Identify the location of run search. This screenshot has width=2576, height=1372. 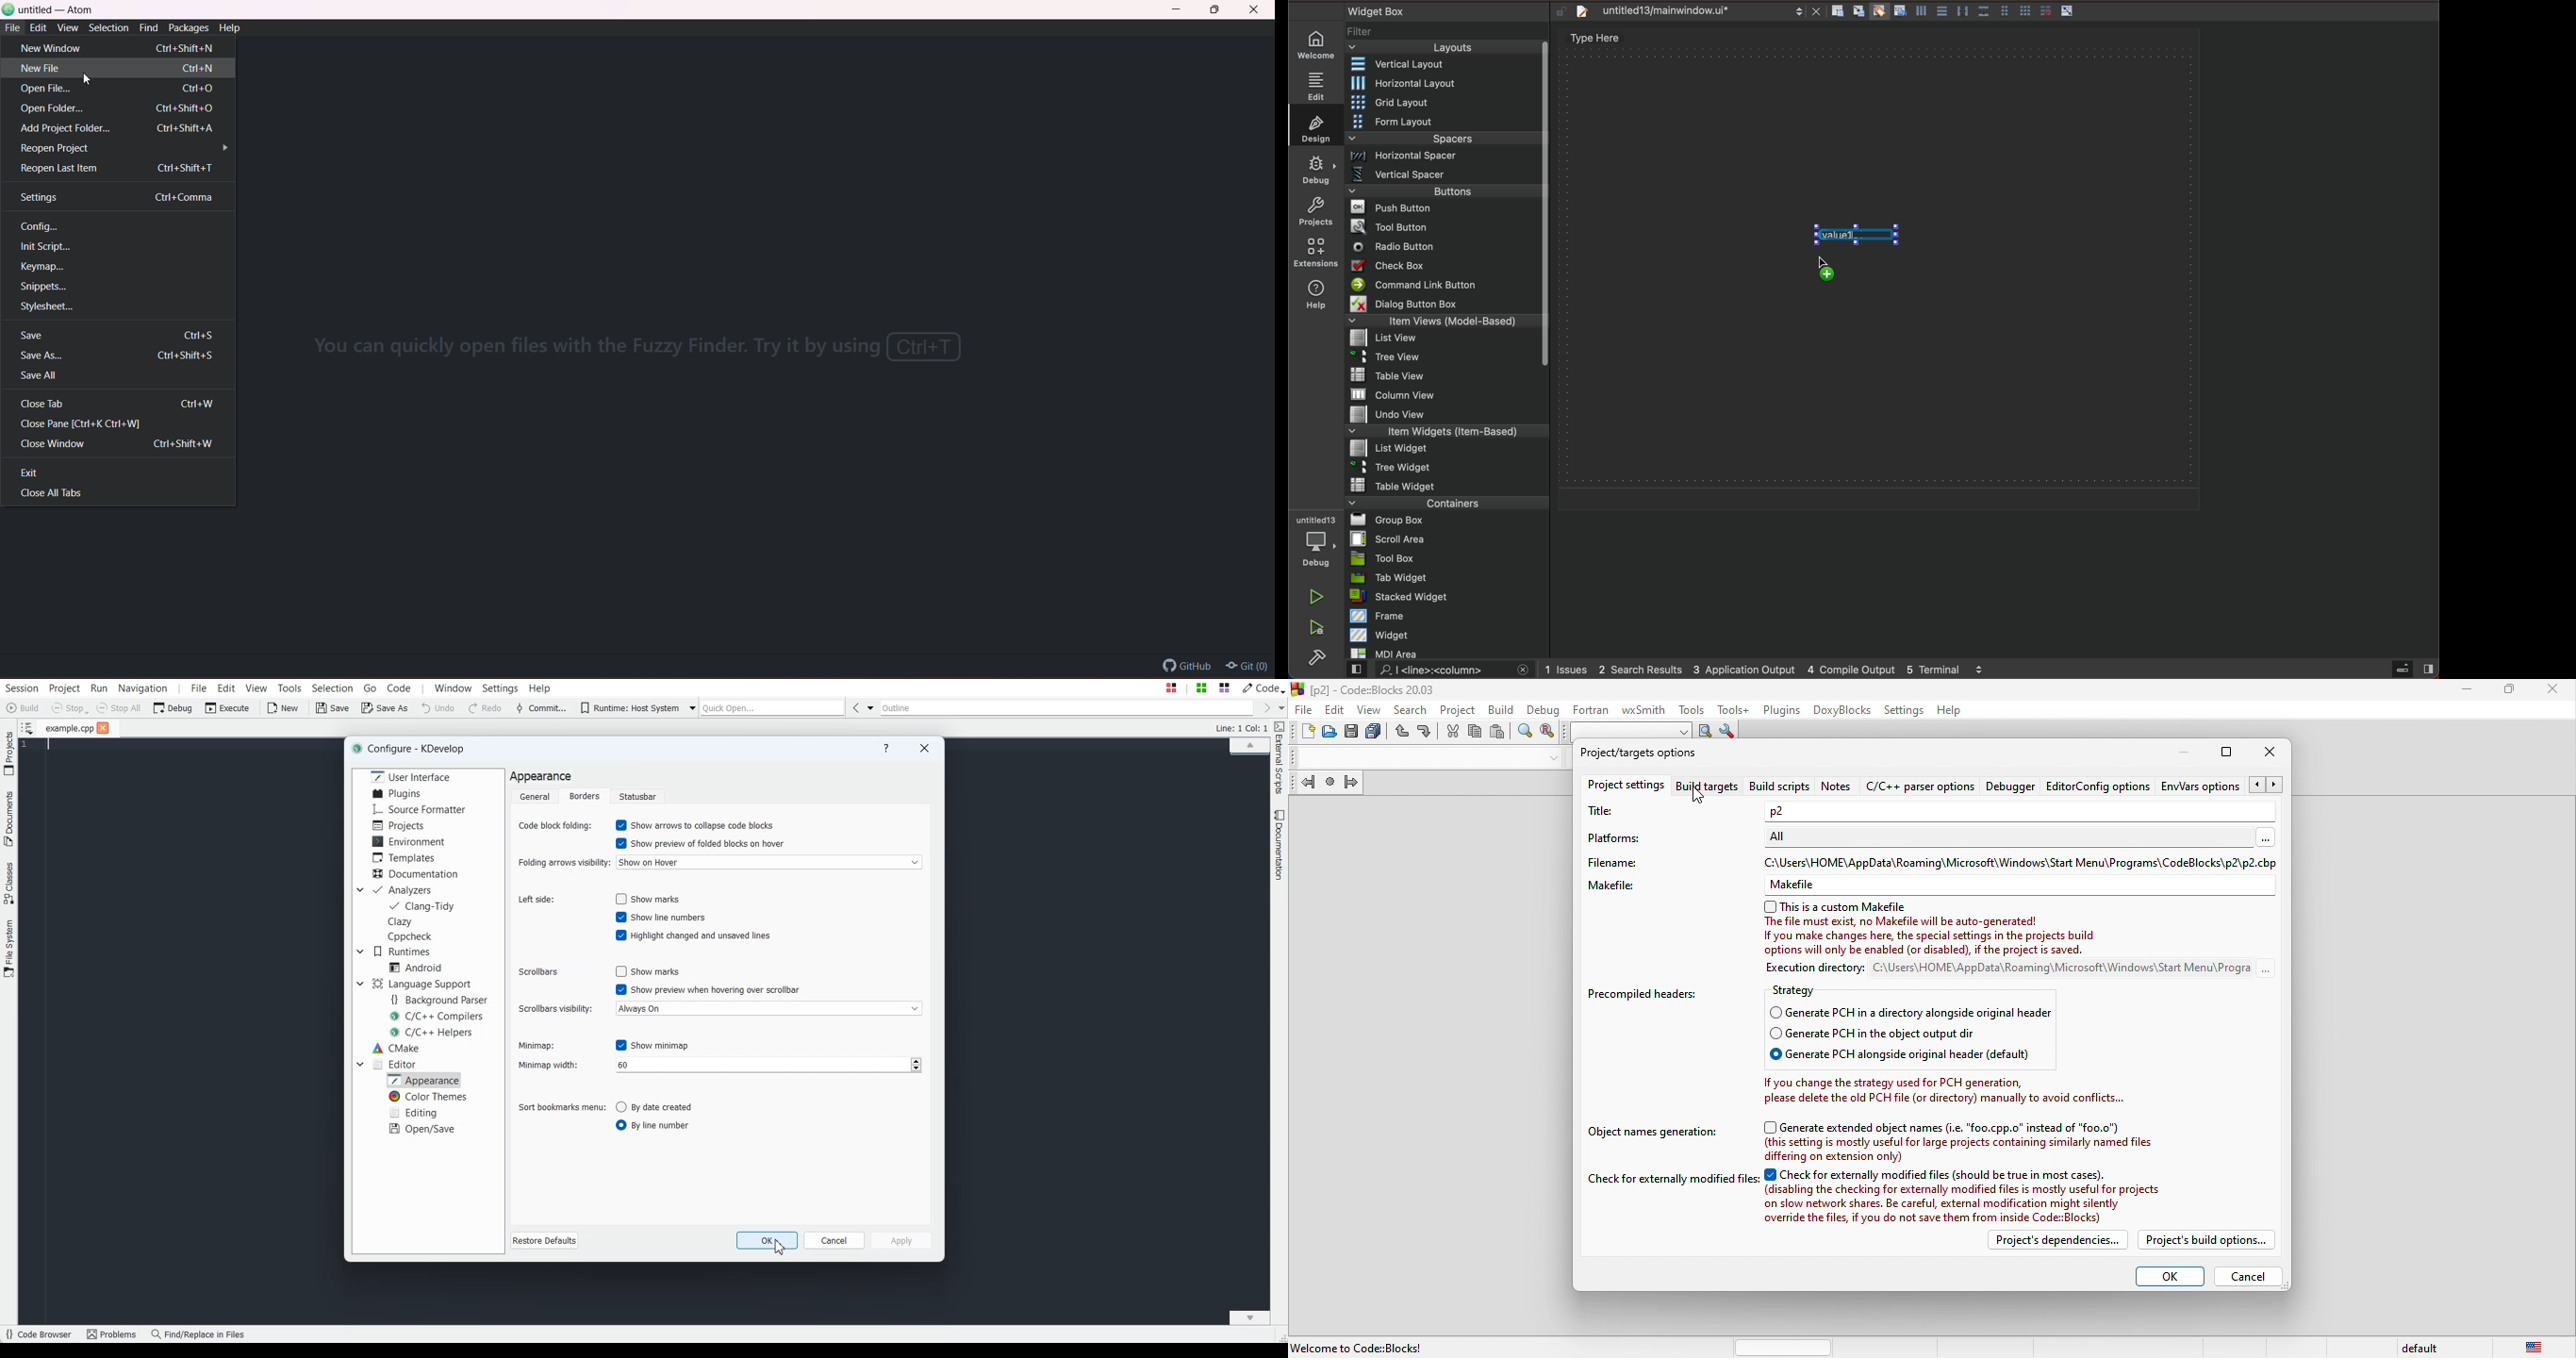
(1706, 732).